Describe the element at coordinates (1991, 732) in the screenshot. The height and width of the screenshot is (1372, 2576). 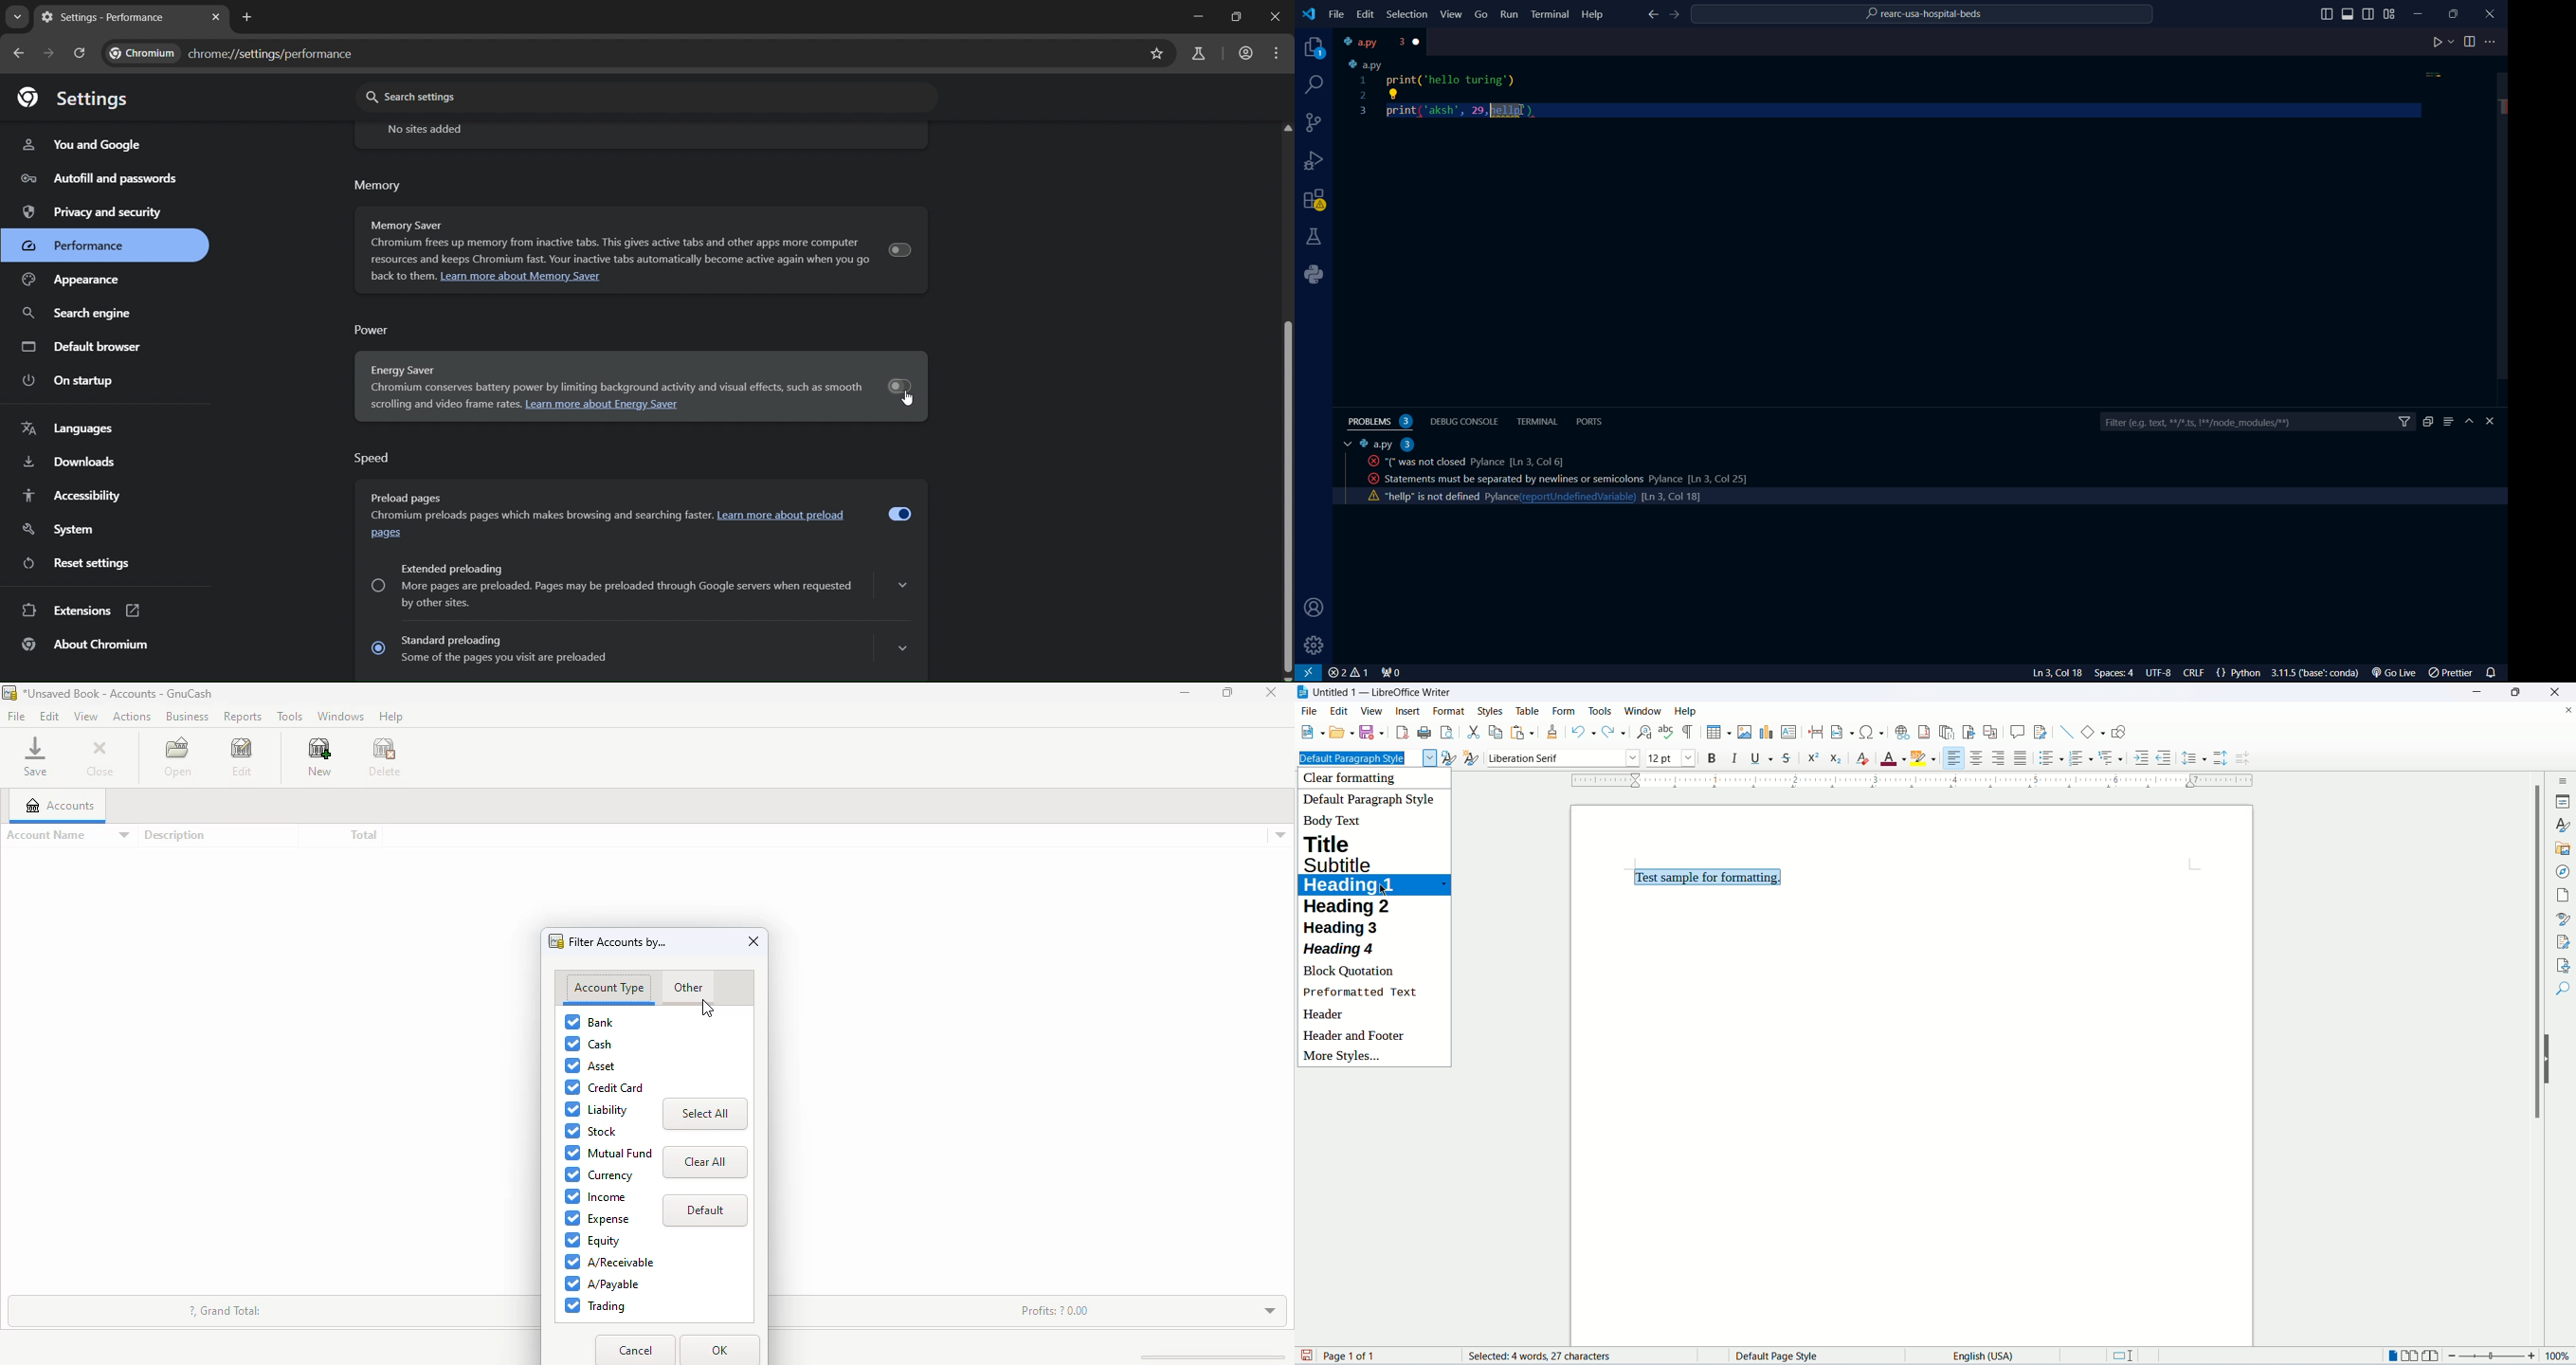
I see `insert cross reference` at that location.